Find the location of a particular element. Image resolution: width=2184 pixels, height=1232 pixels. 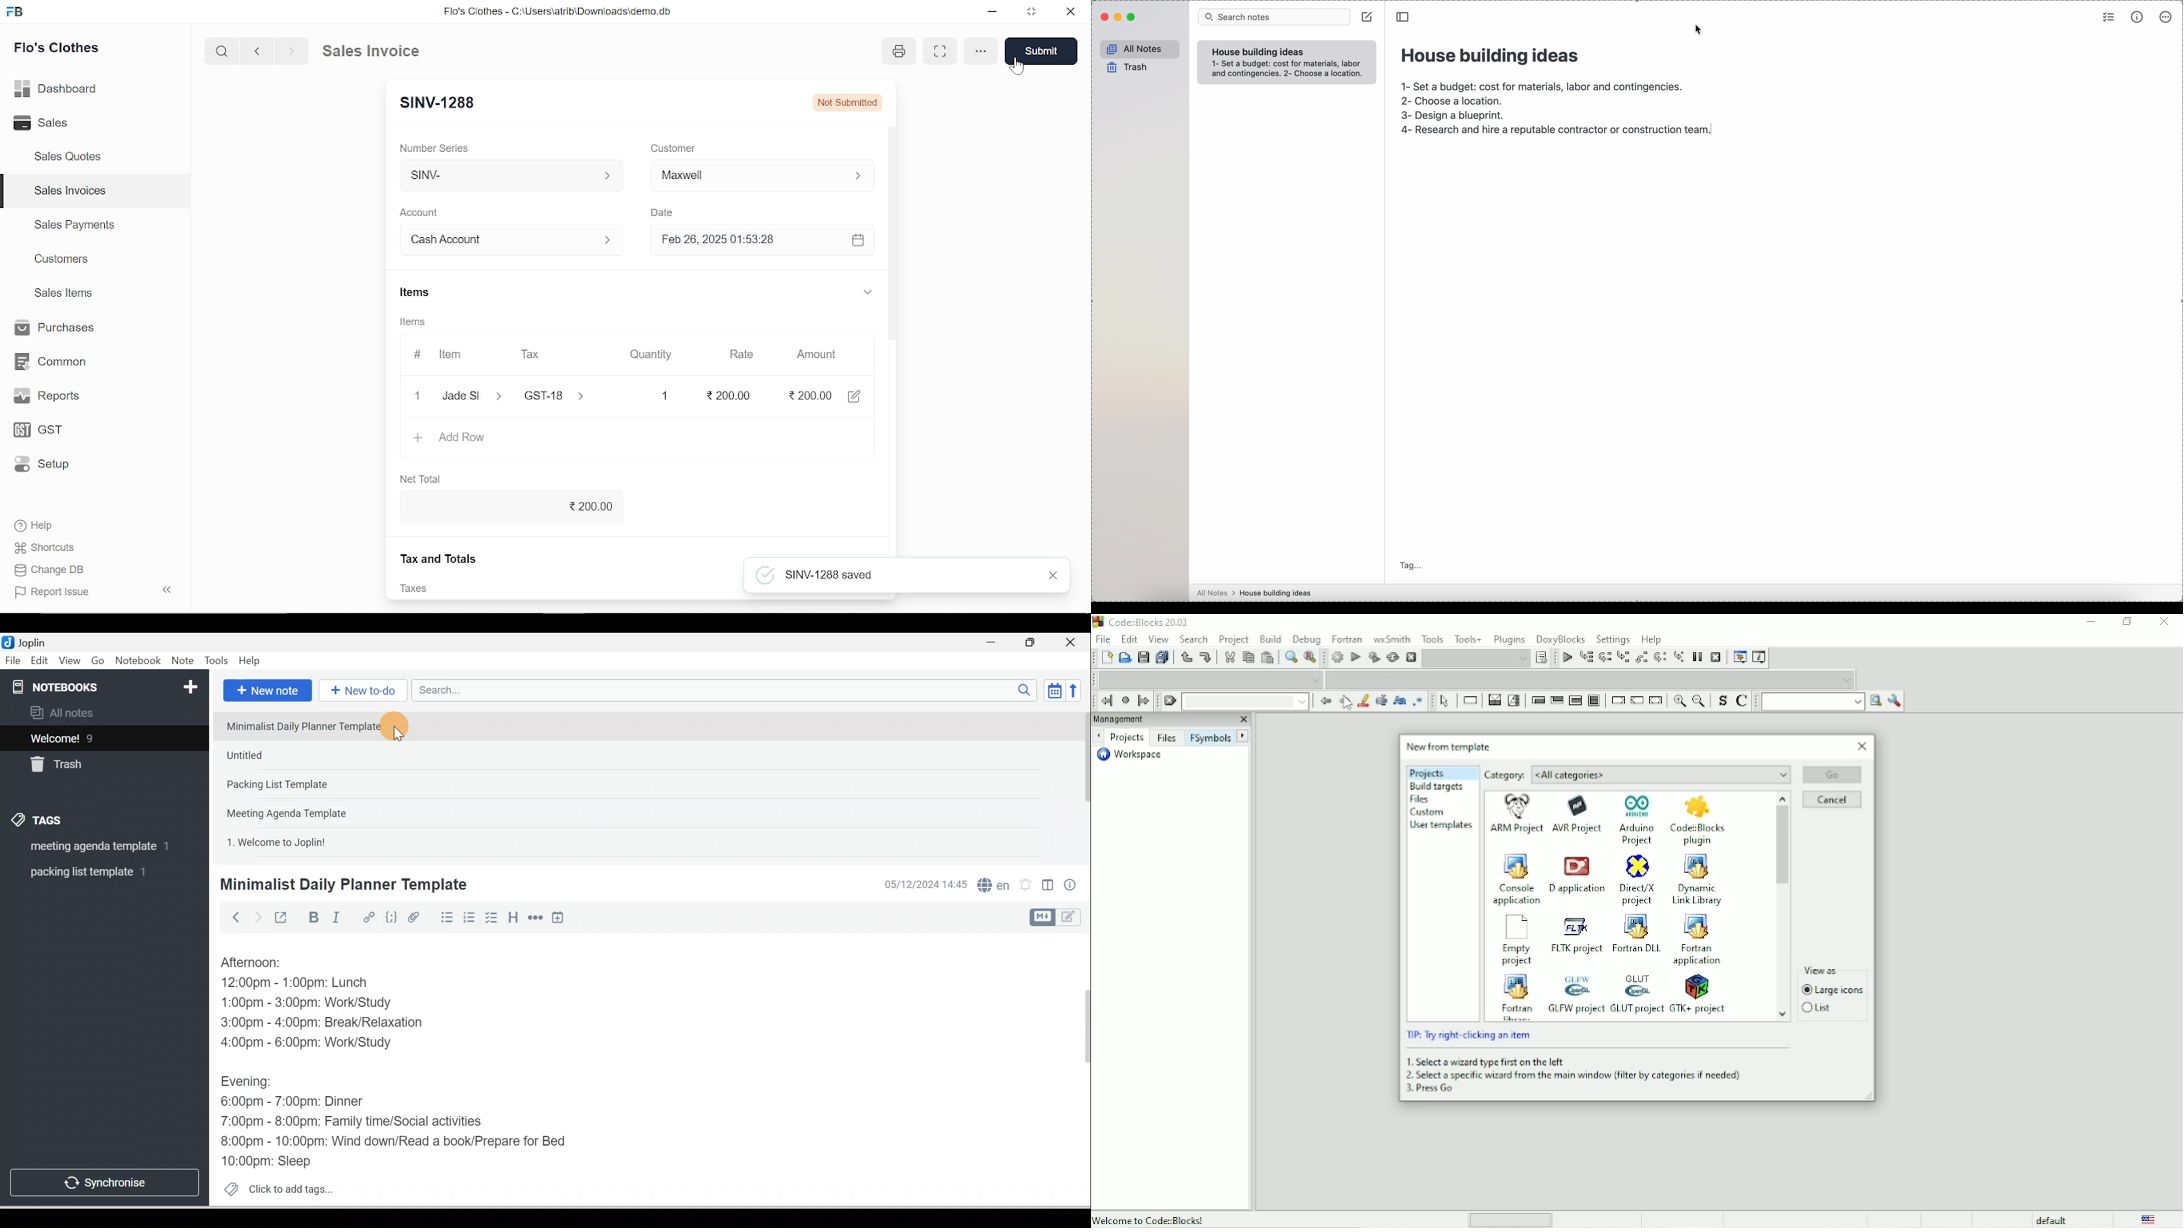

Customer is located at coordinates (762, 175).